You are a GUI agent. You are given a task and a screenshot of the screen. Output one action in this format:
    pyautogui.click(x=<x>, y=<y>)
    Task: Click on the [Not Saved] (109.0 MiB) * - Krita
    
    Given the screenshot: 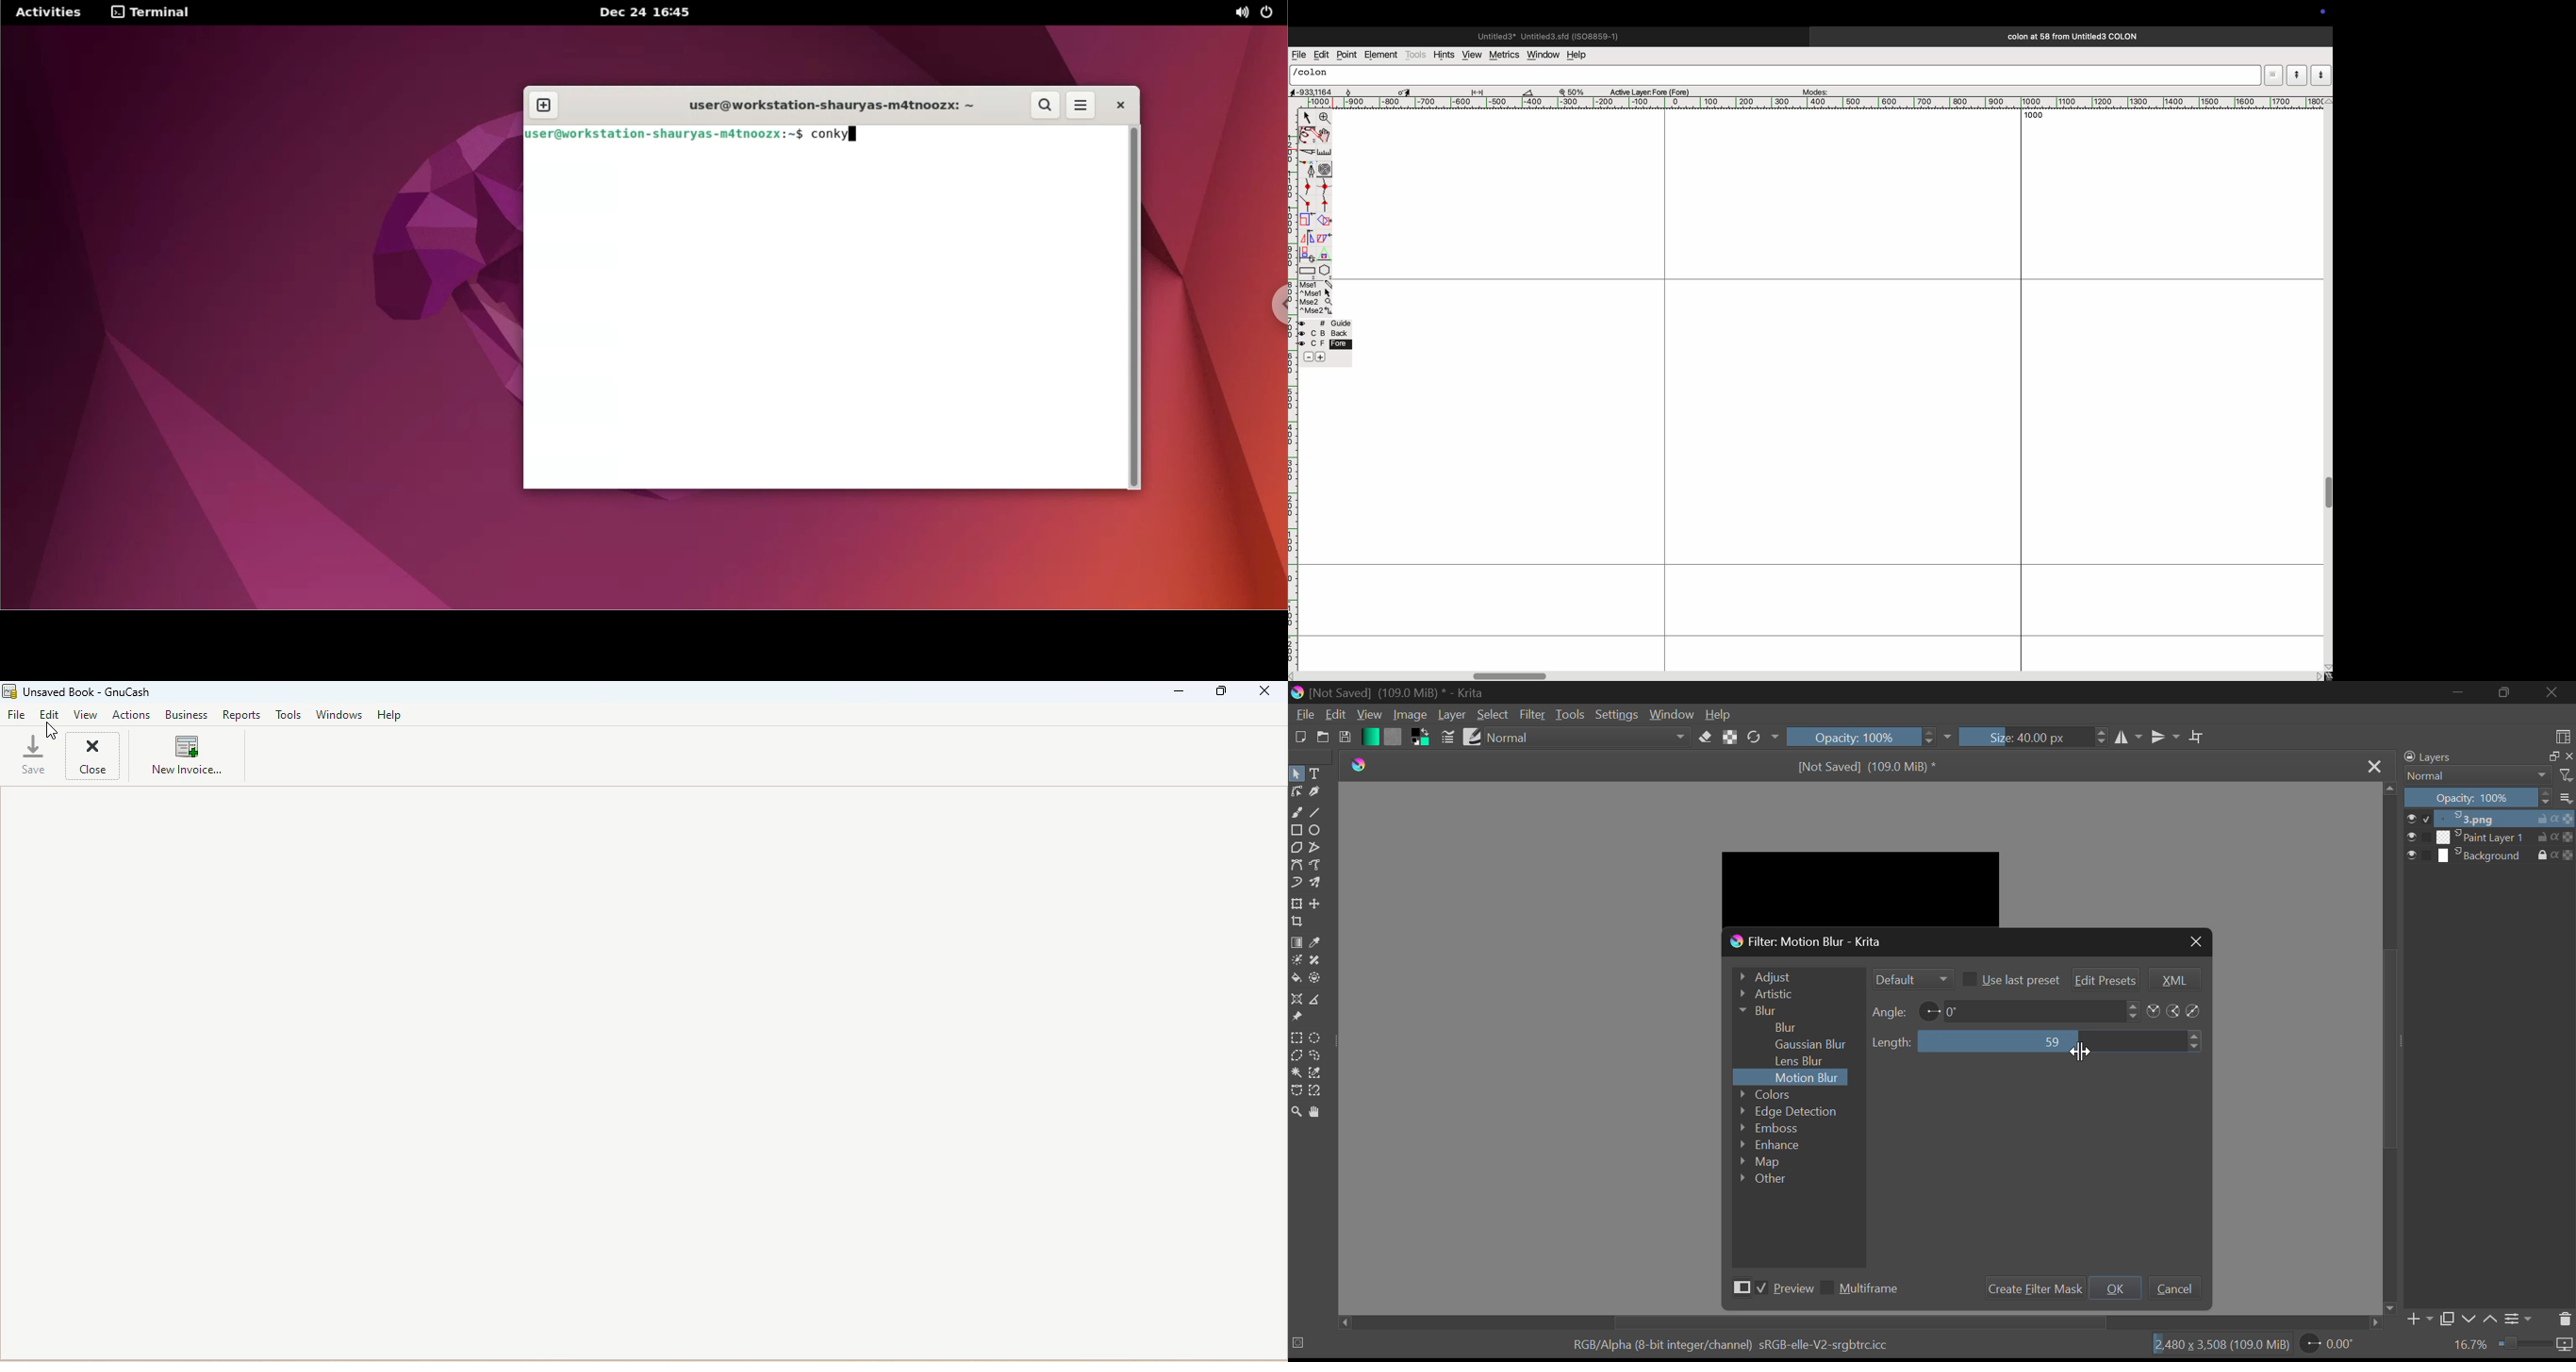 What is the action you would take?
    pyautogui.click(x=1402, y=692)
    